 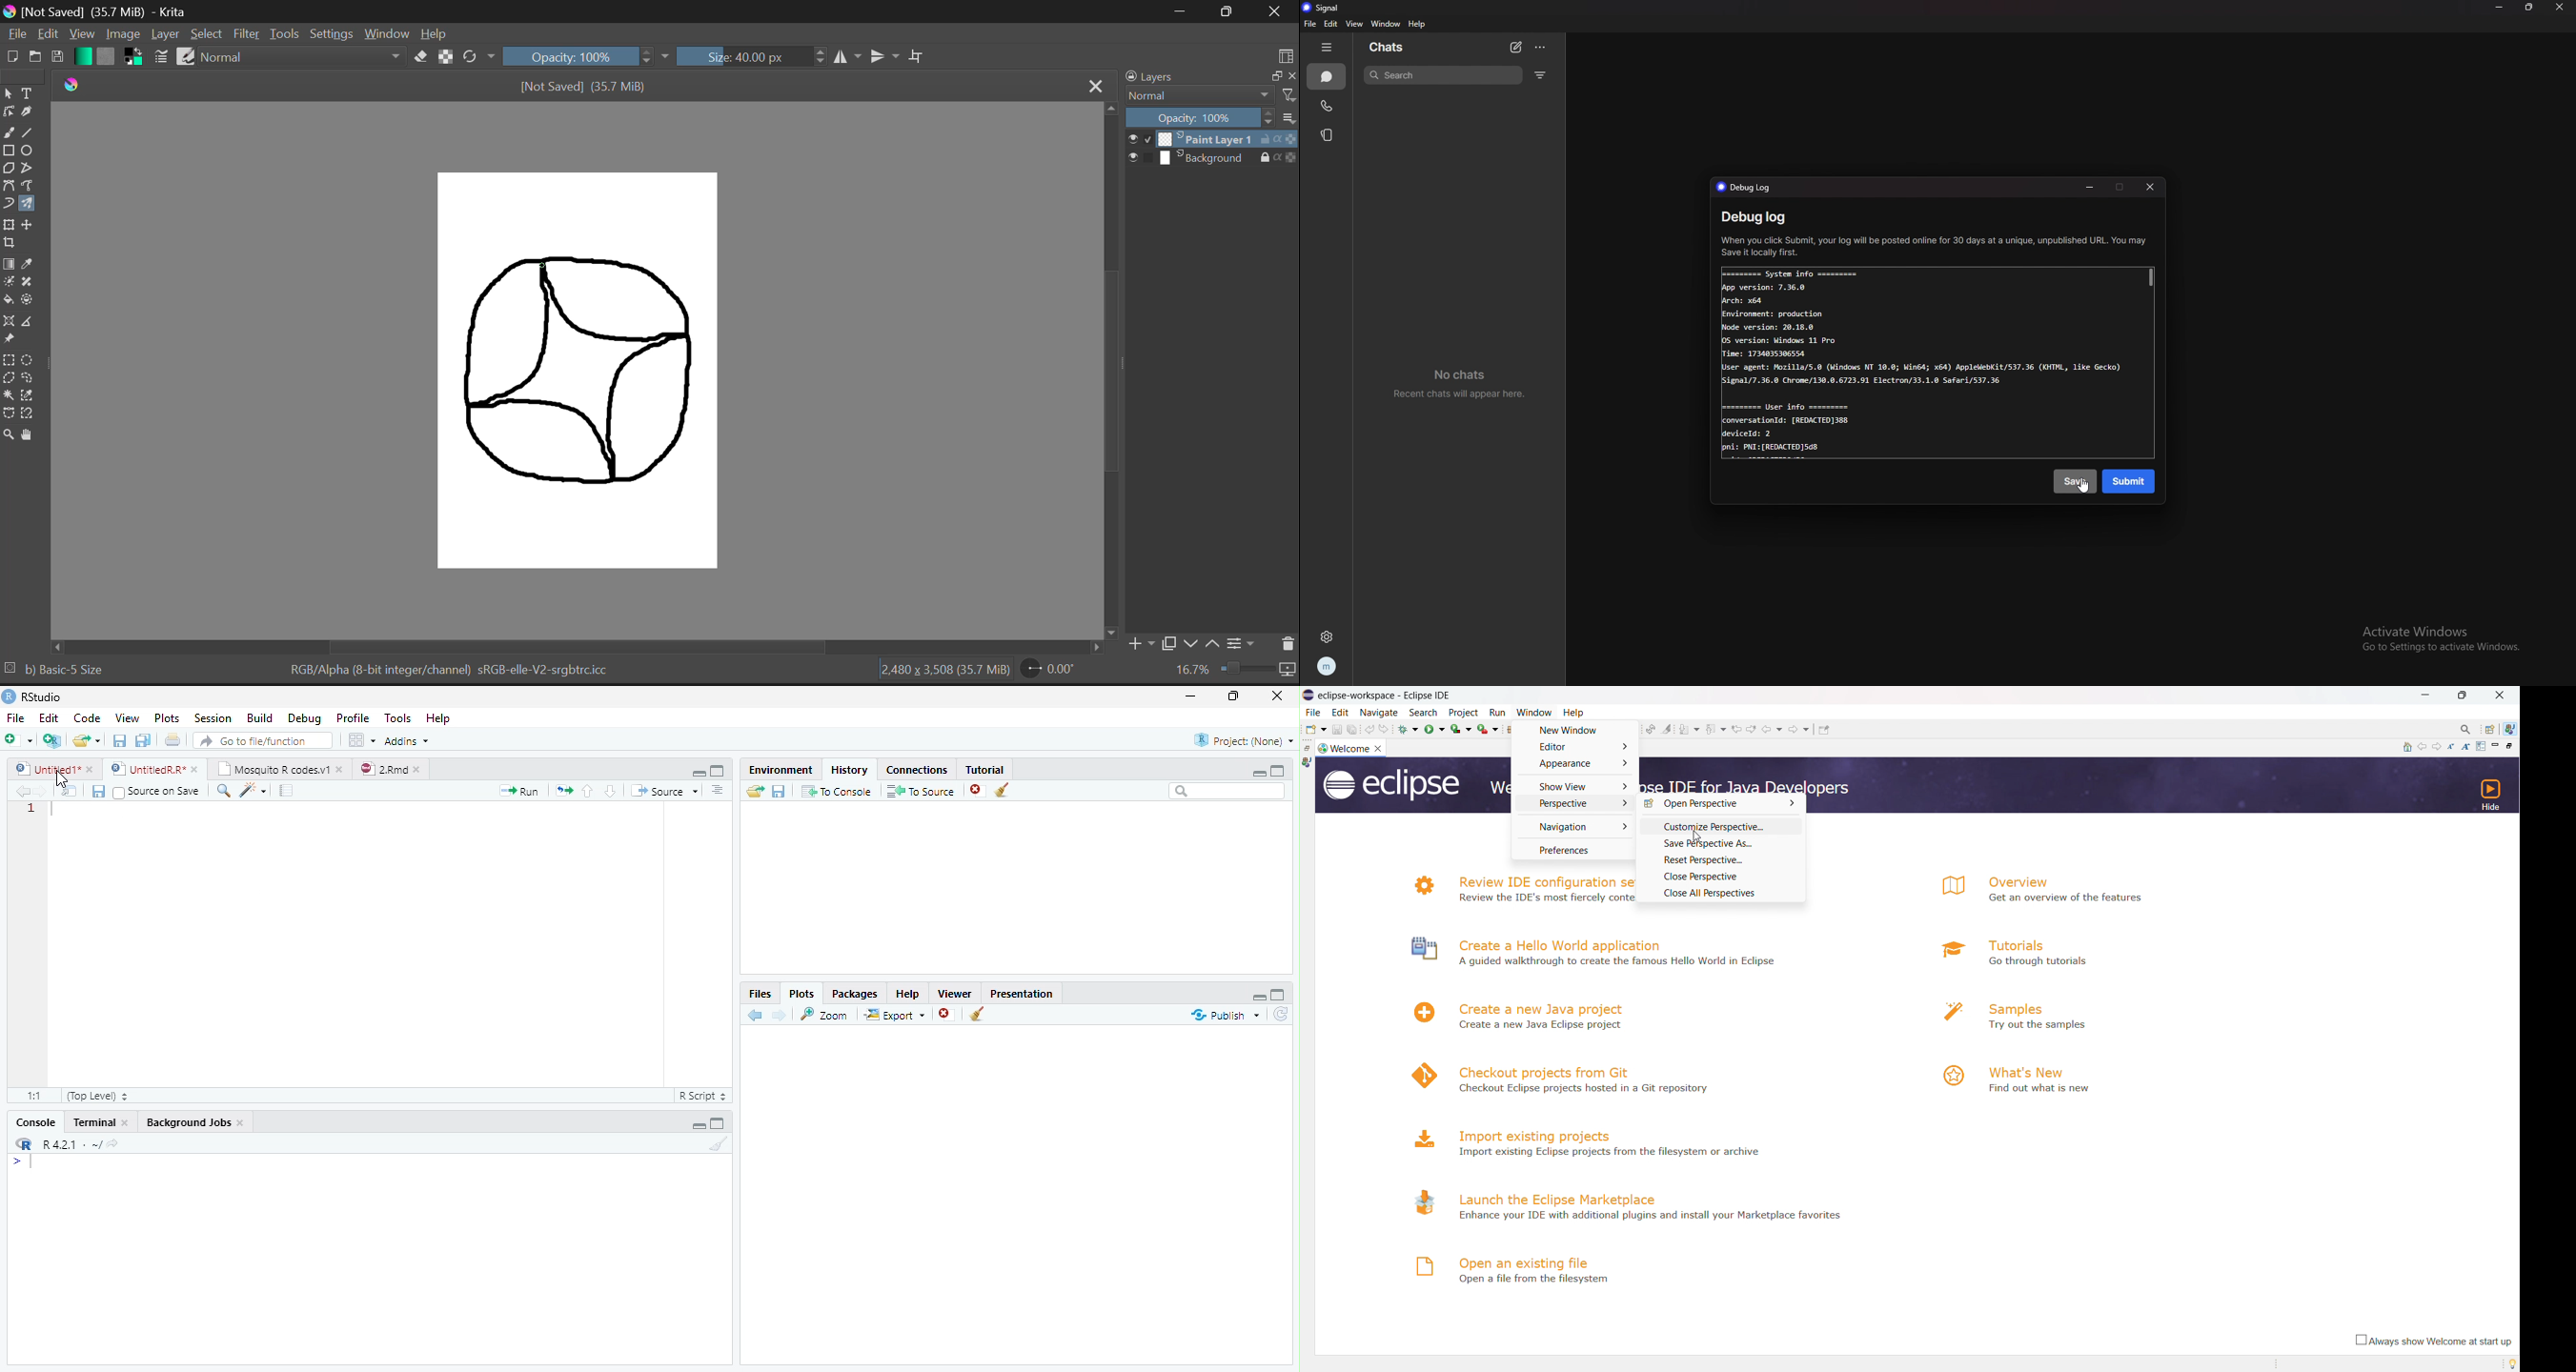 I want to click on navigation, so click(x=1573, y=826).